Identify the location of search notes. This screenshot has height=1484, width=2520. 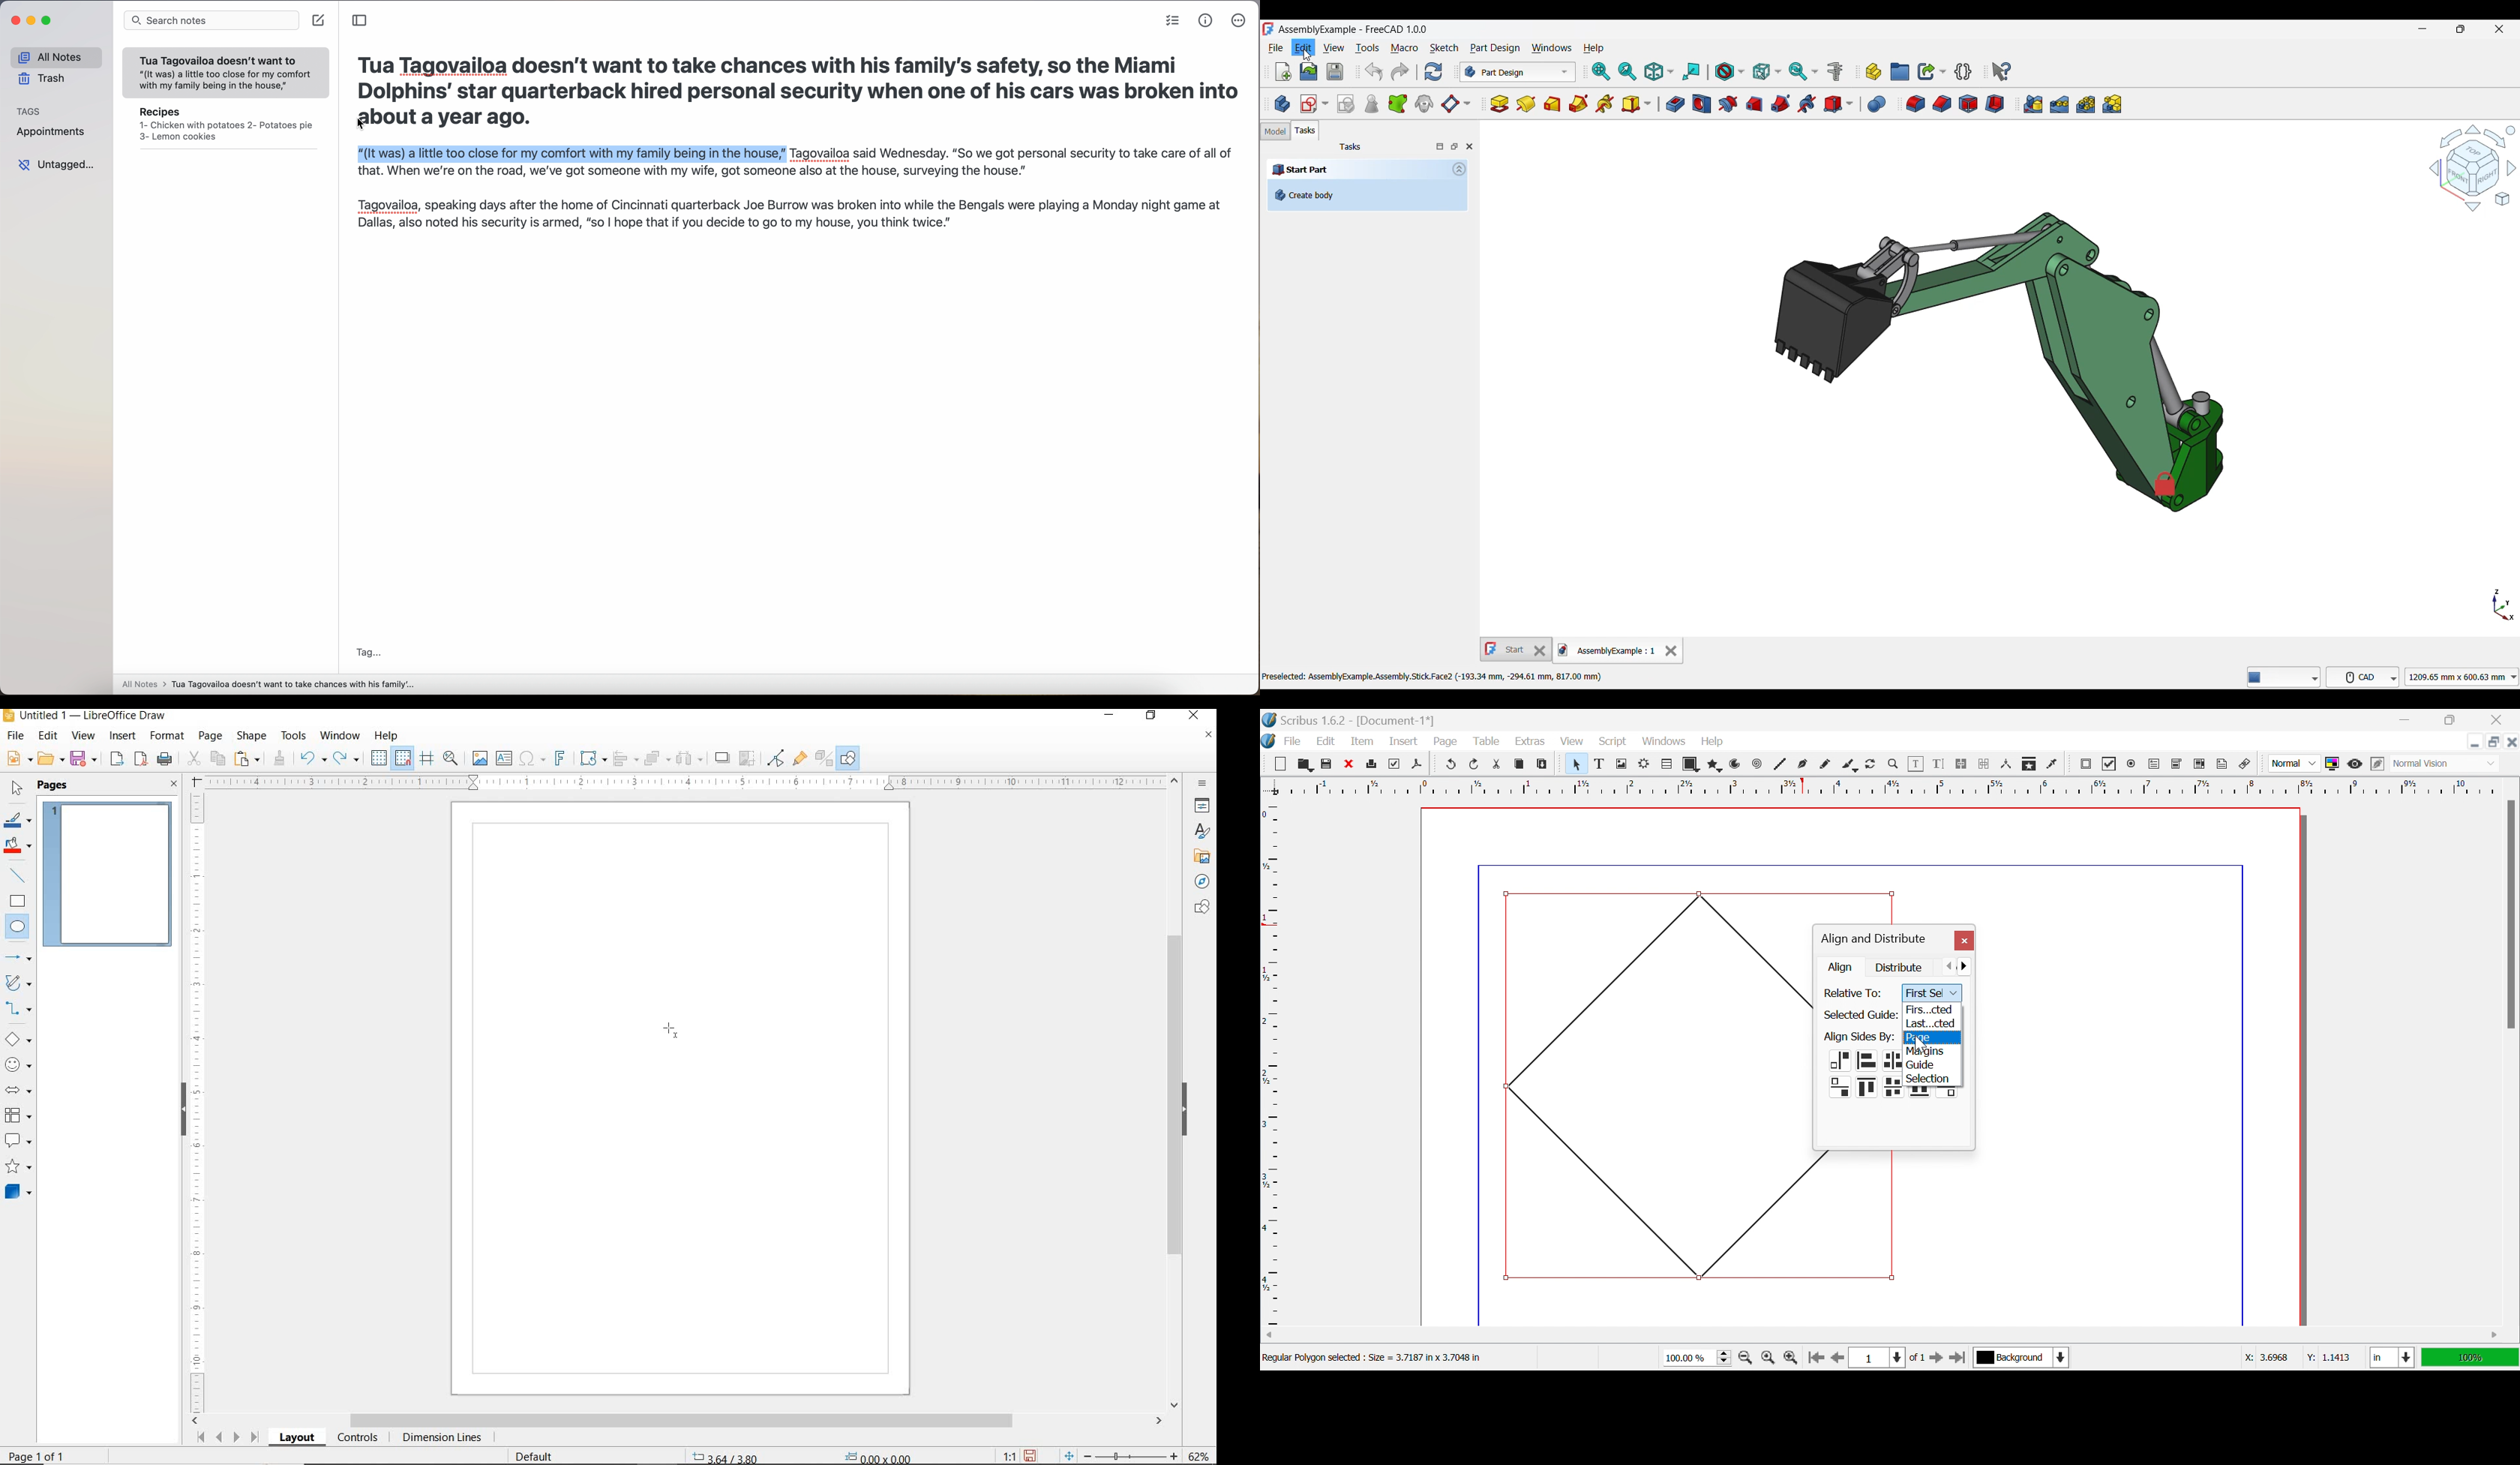
(211, 21).